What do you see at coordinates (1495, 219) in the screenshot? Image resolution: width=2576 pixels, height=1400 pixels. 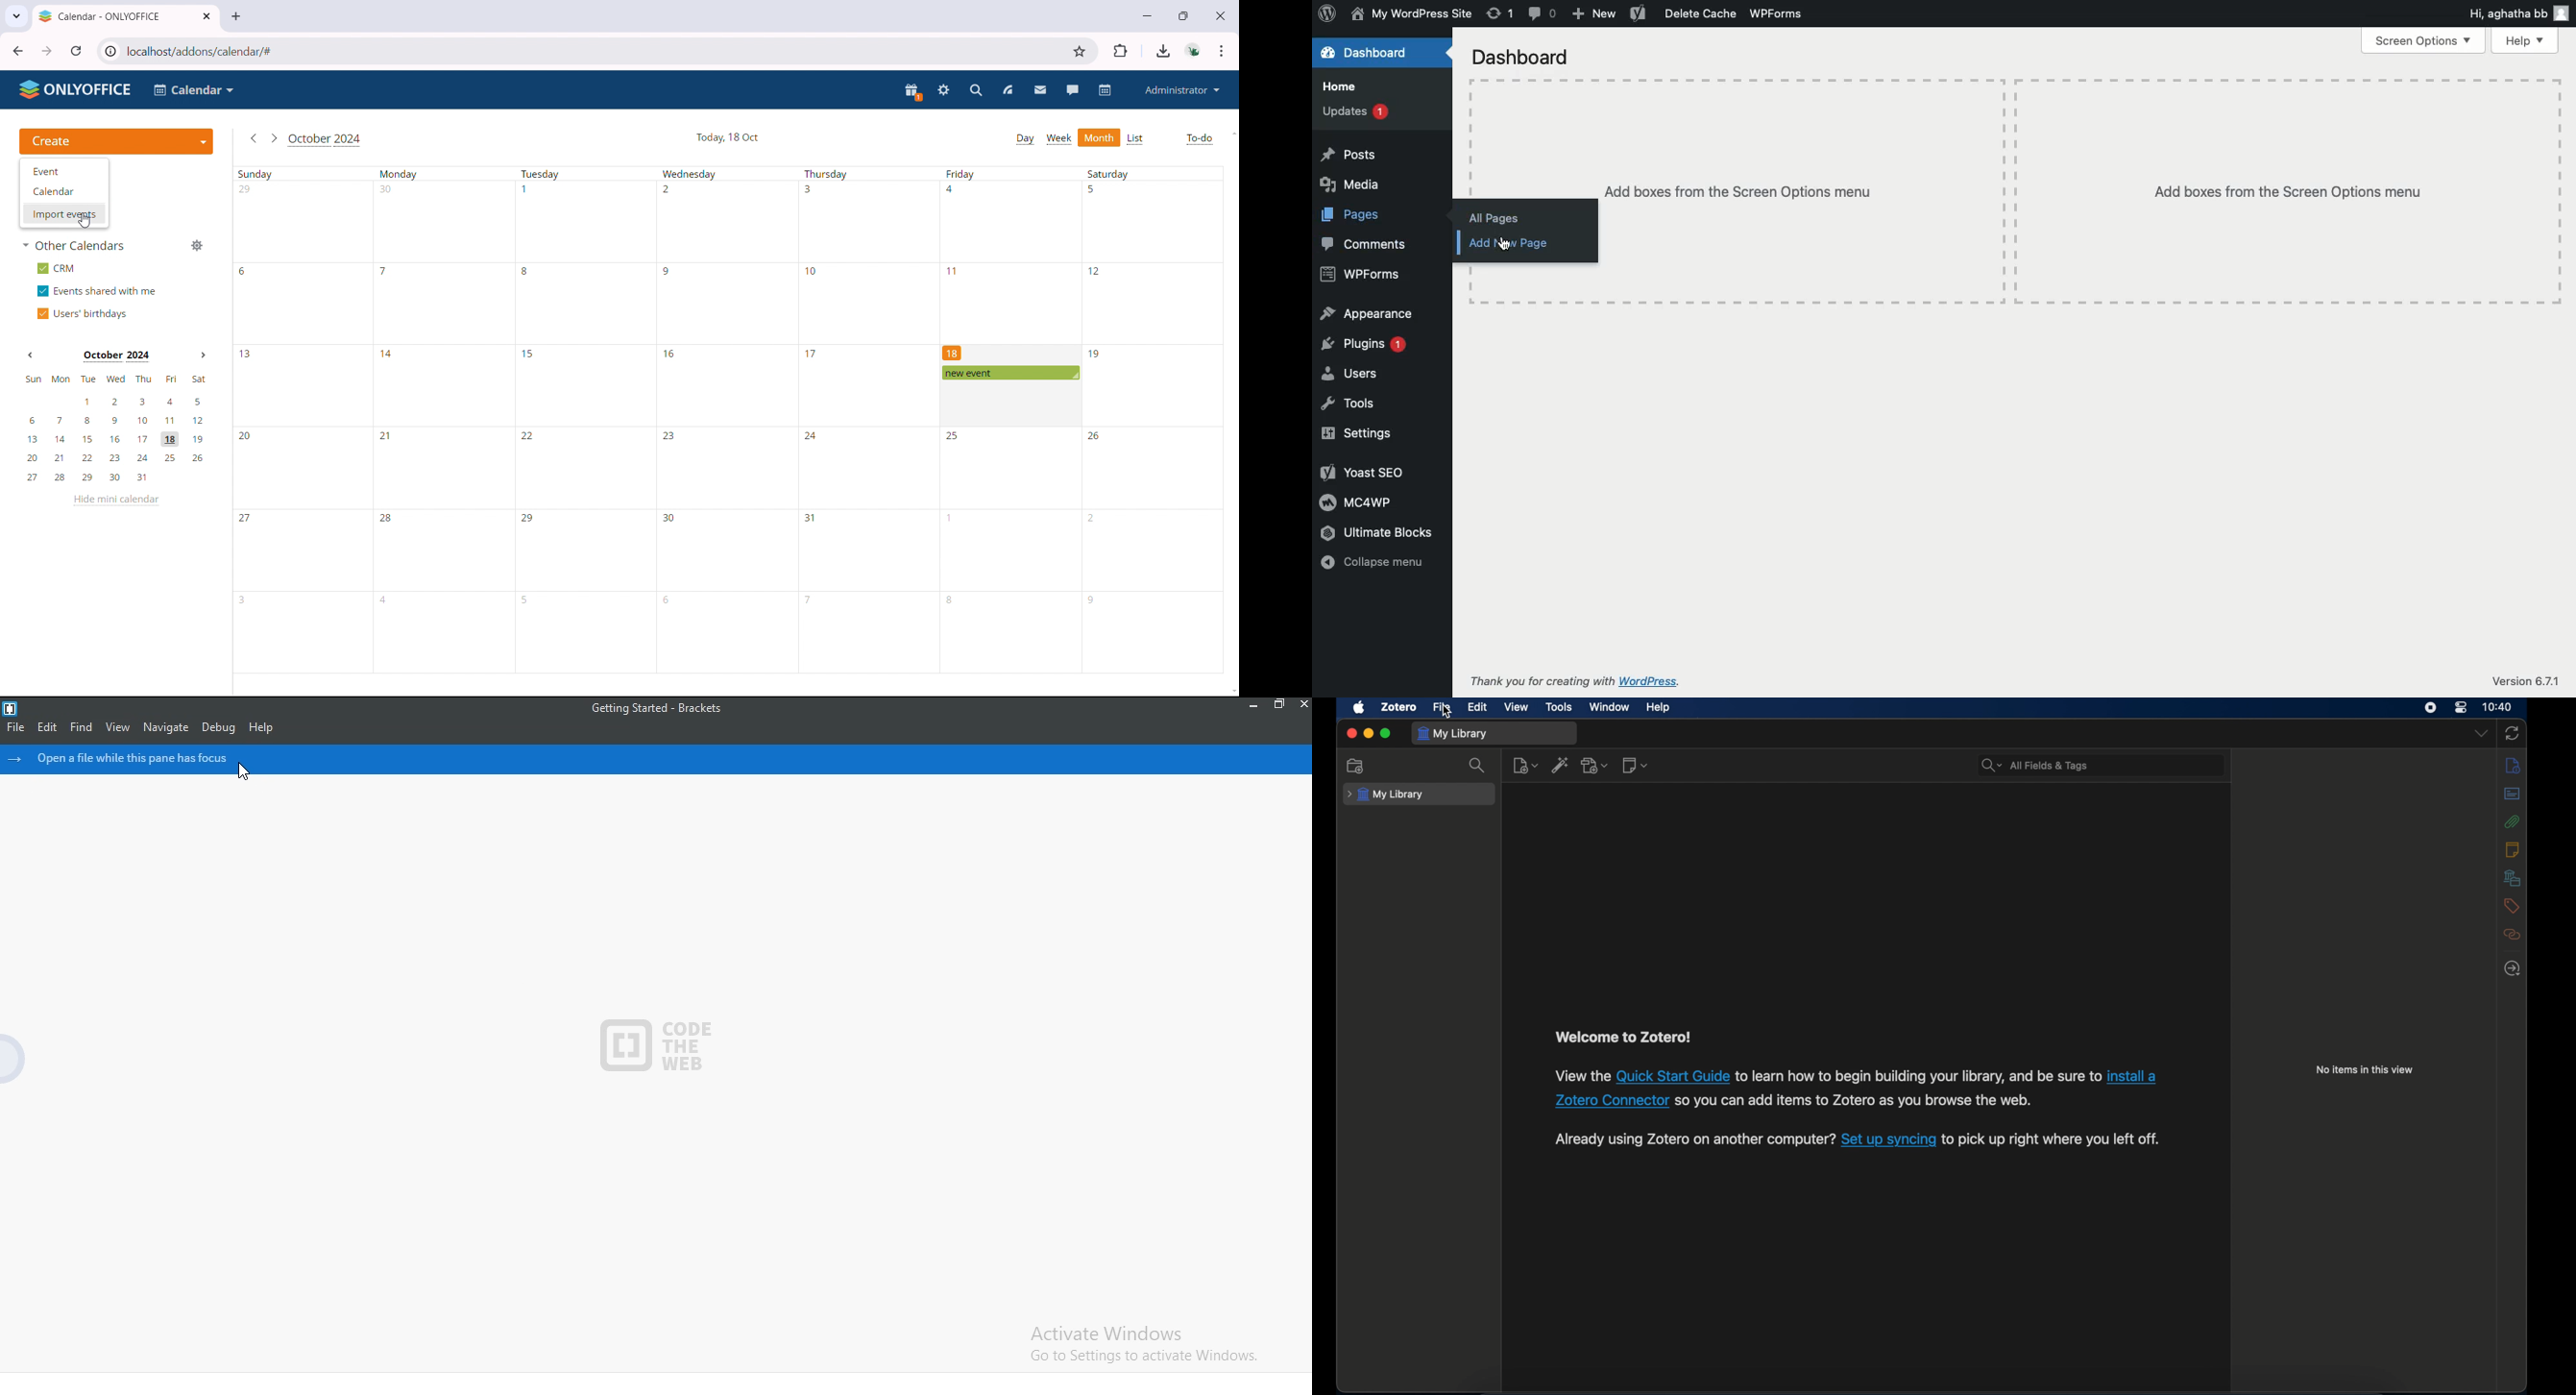 I see `All pages` at bounding box center [1495, 219].